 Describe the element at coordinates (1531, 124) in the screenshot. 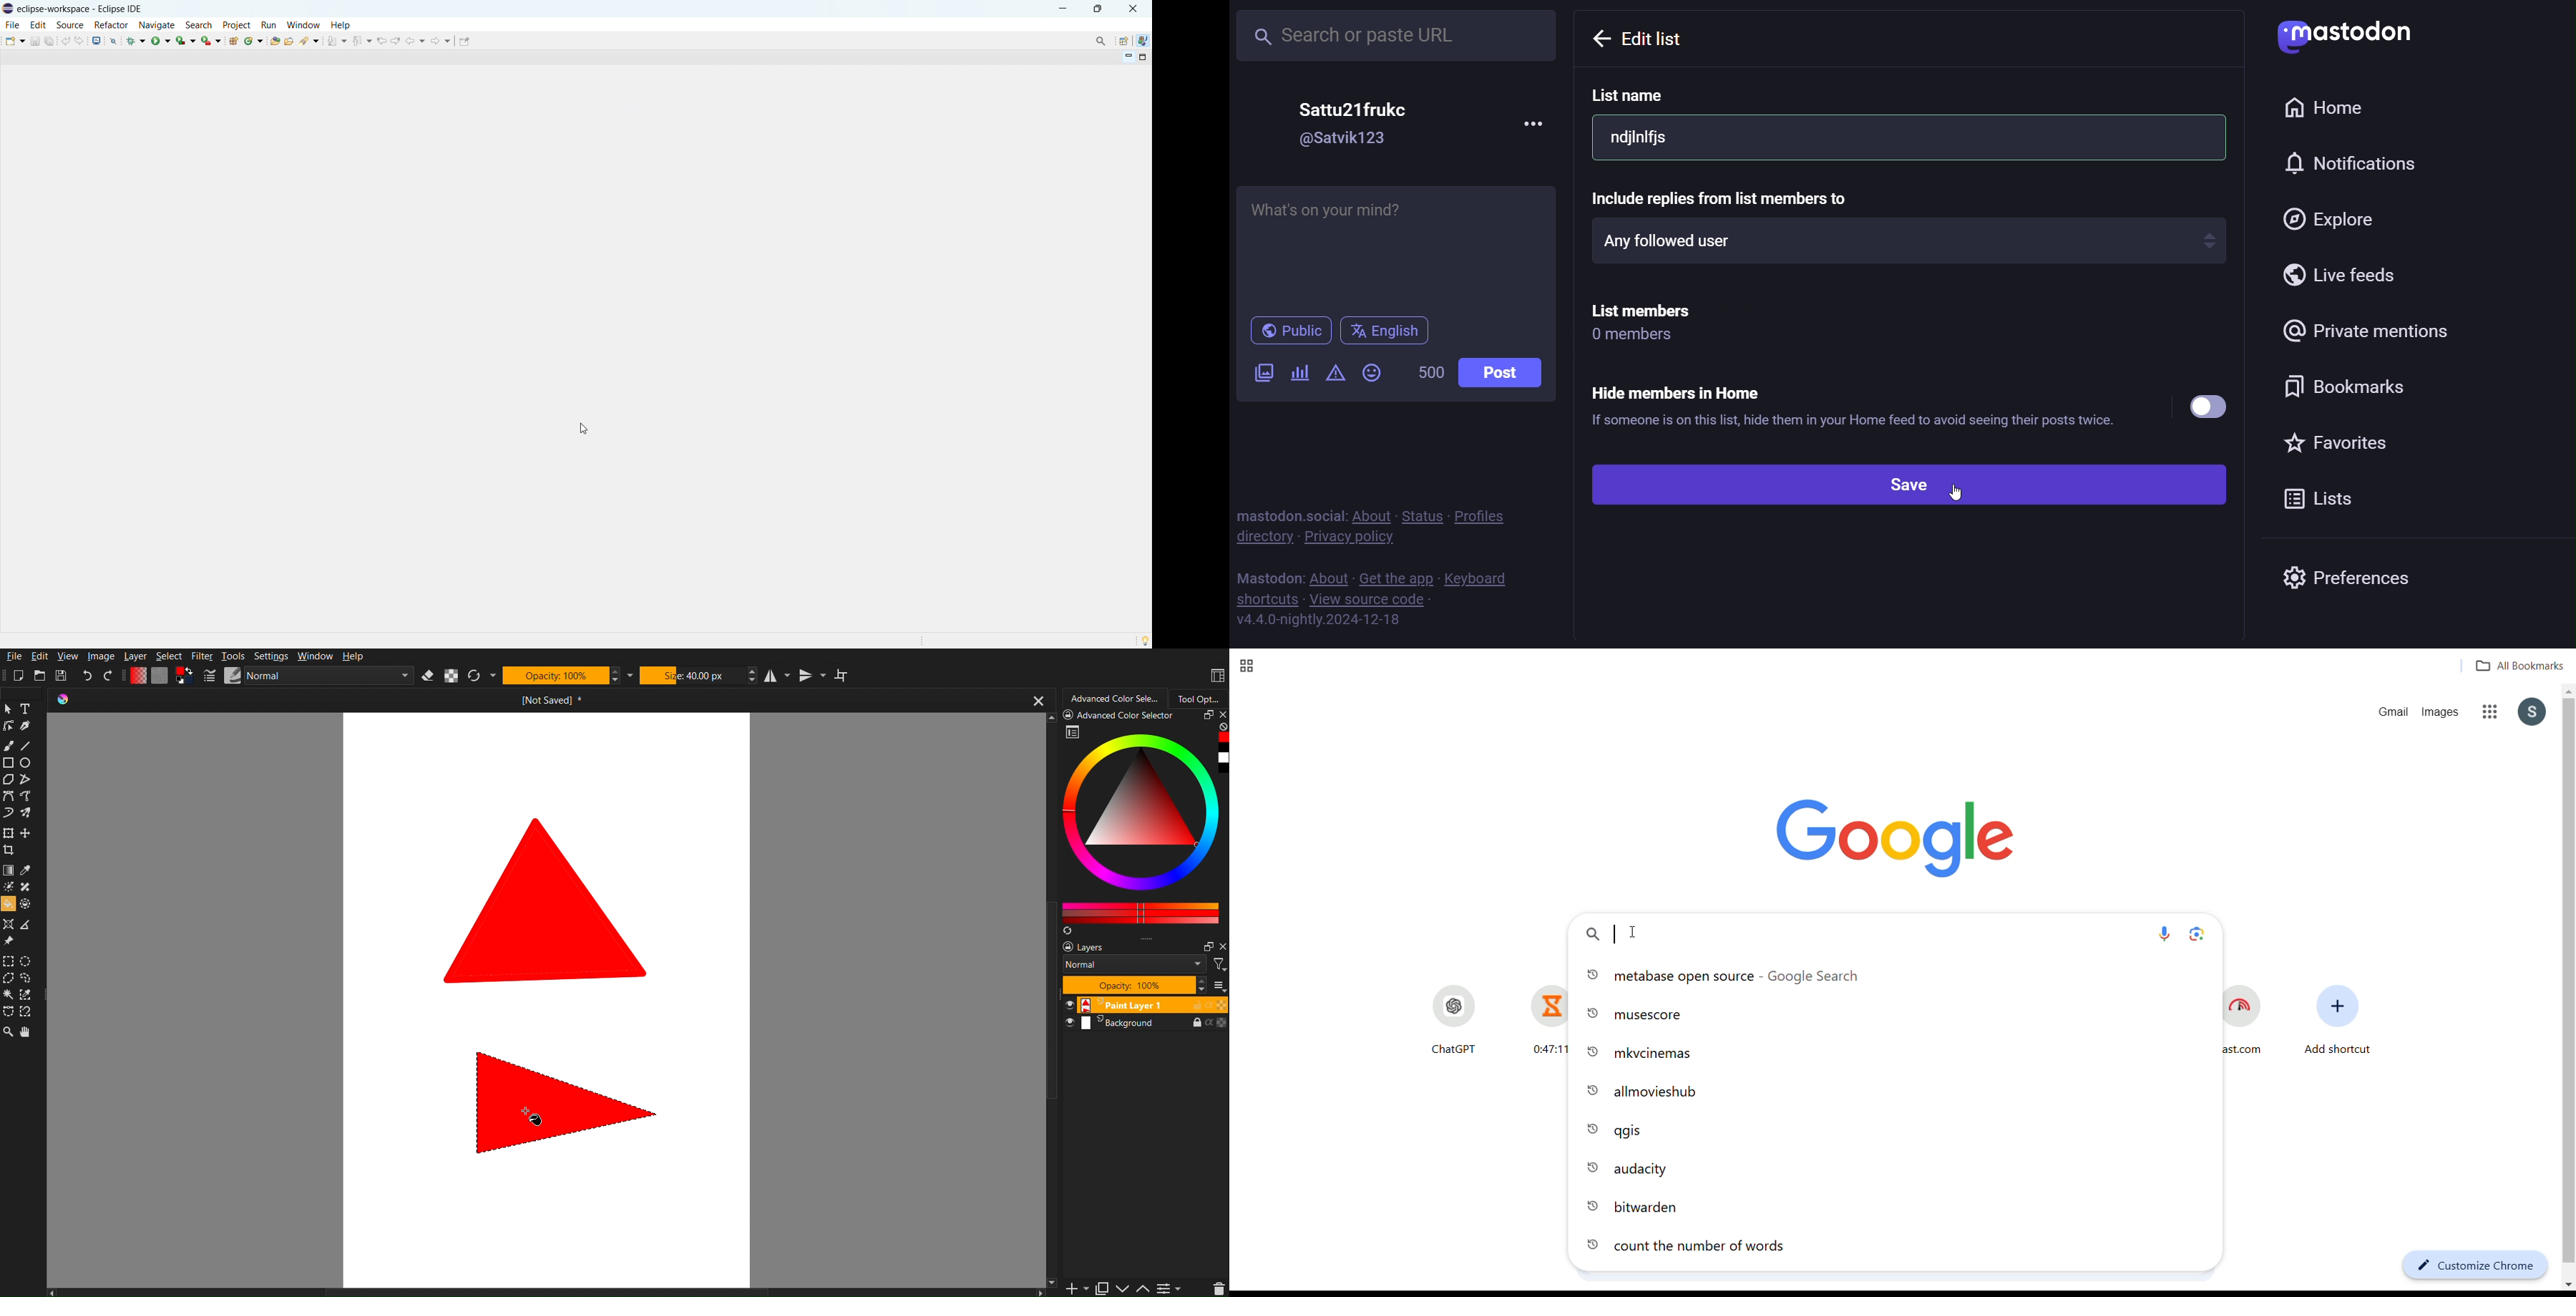

I see `more` at that location.